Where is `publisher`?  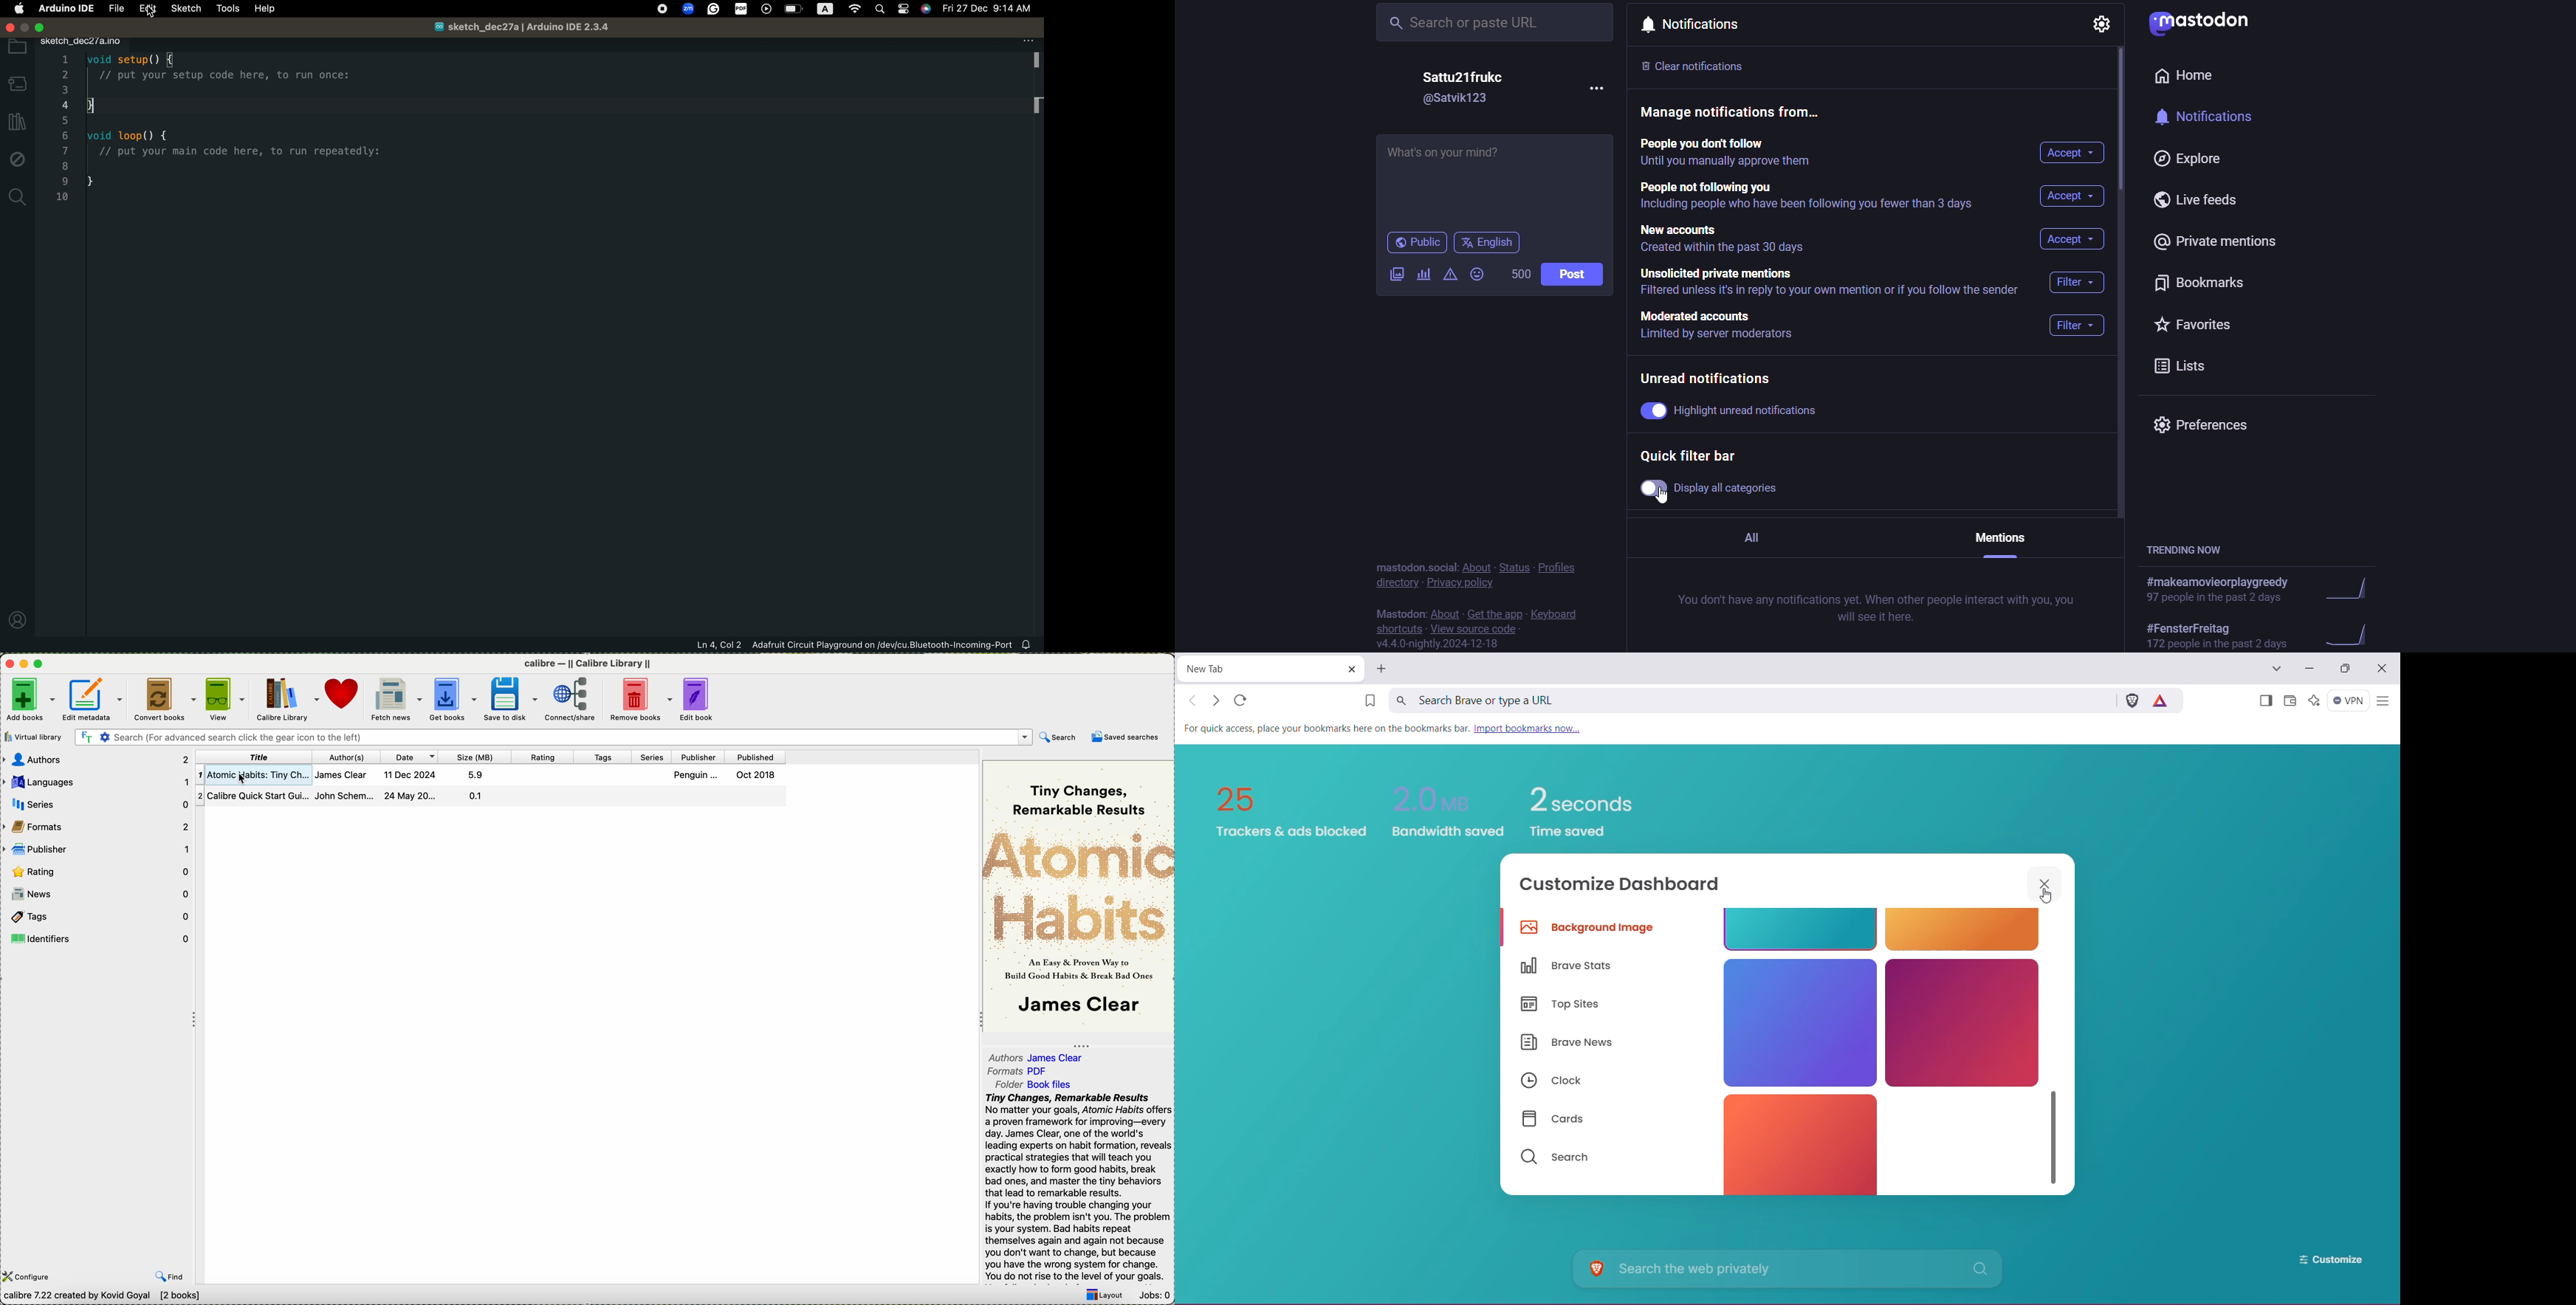
publisher is located at coordinates (698, 758).